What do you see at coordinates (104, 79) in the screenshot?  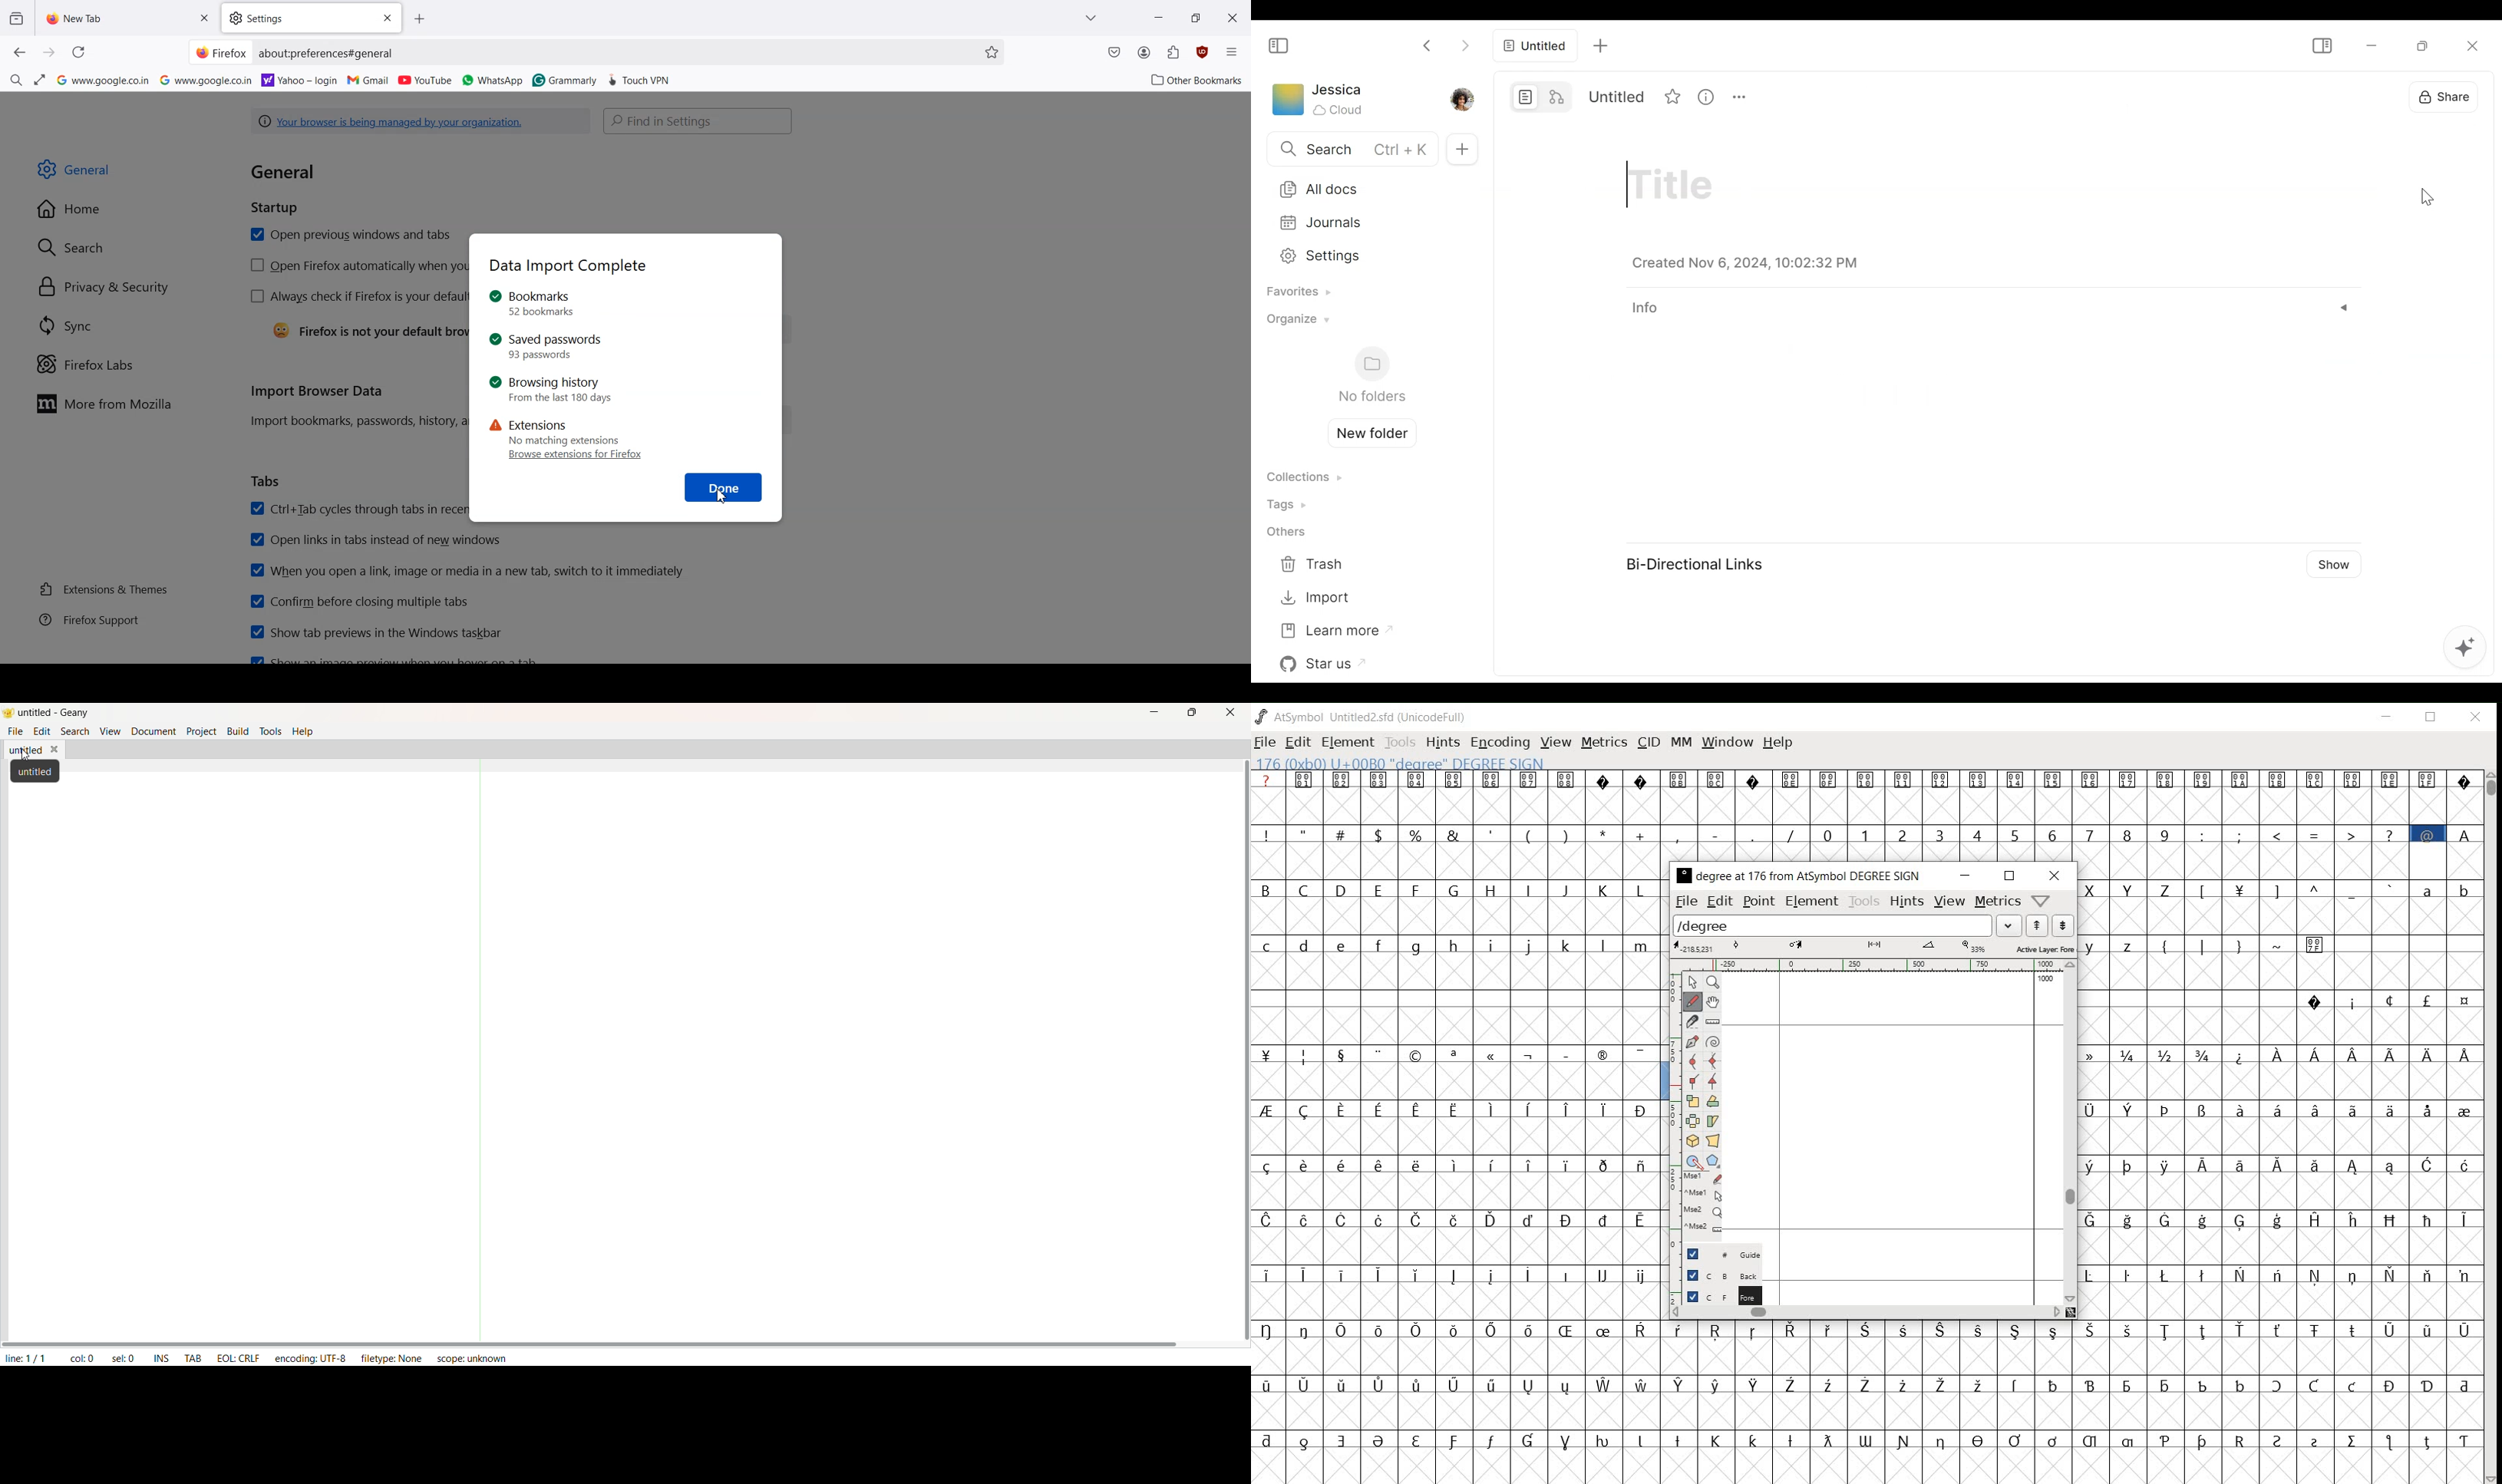 I see `Google home page` at bounding box center [104, 79].